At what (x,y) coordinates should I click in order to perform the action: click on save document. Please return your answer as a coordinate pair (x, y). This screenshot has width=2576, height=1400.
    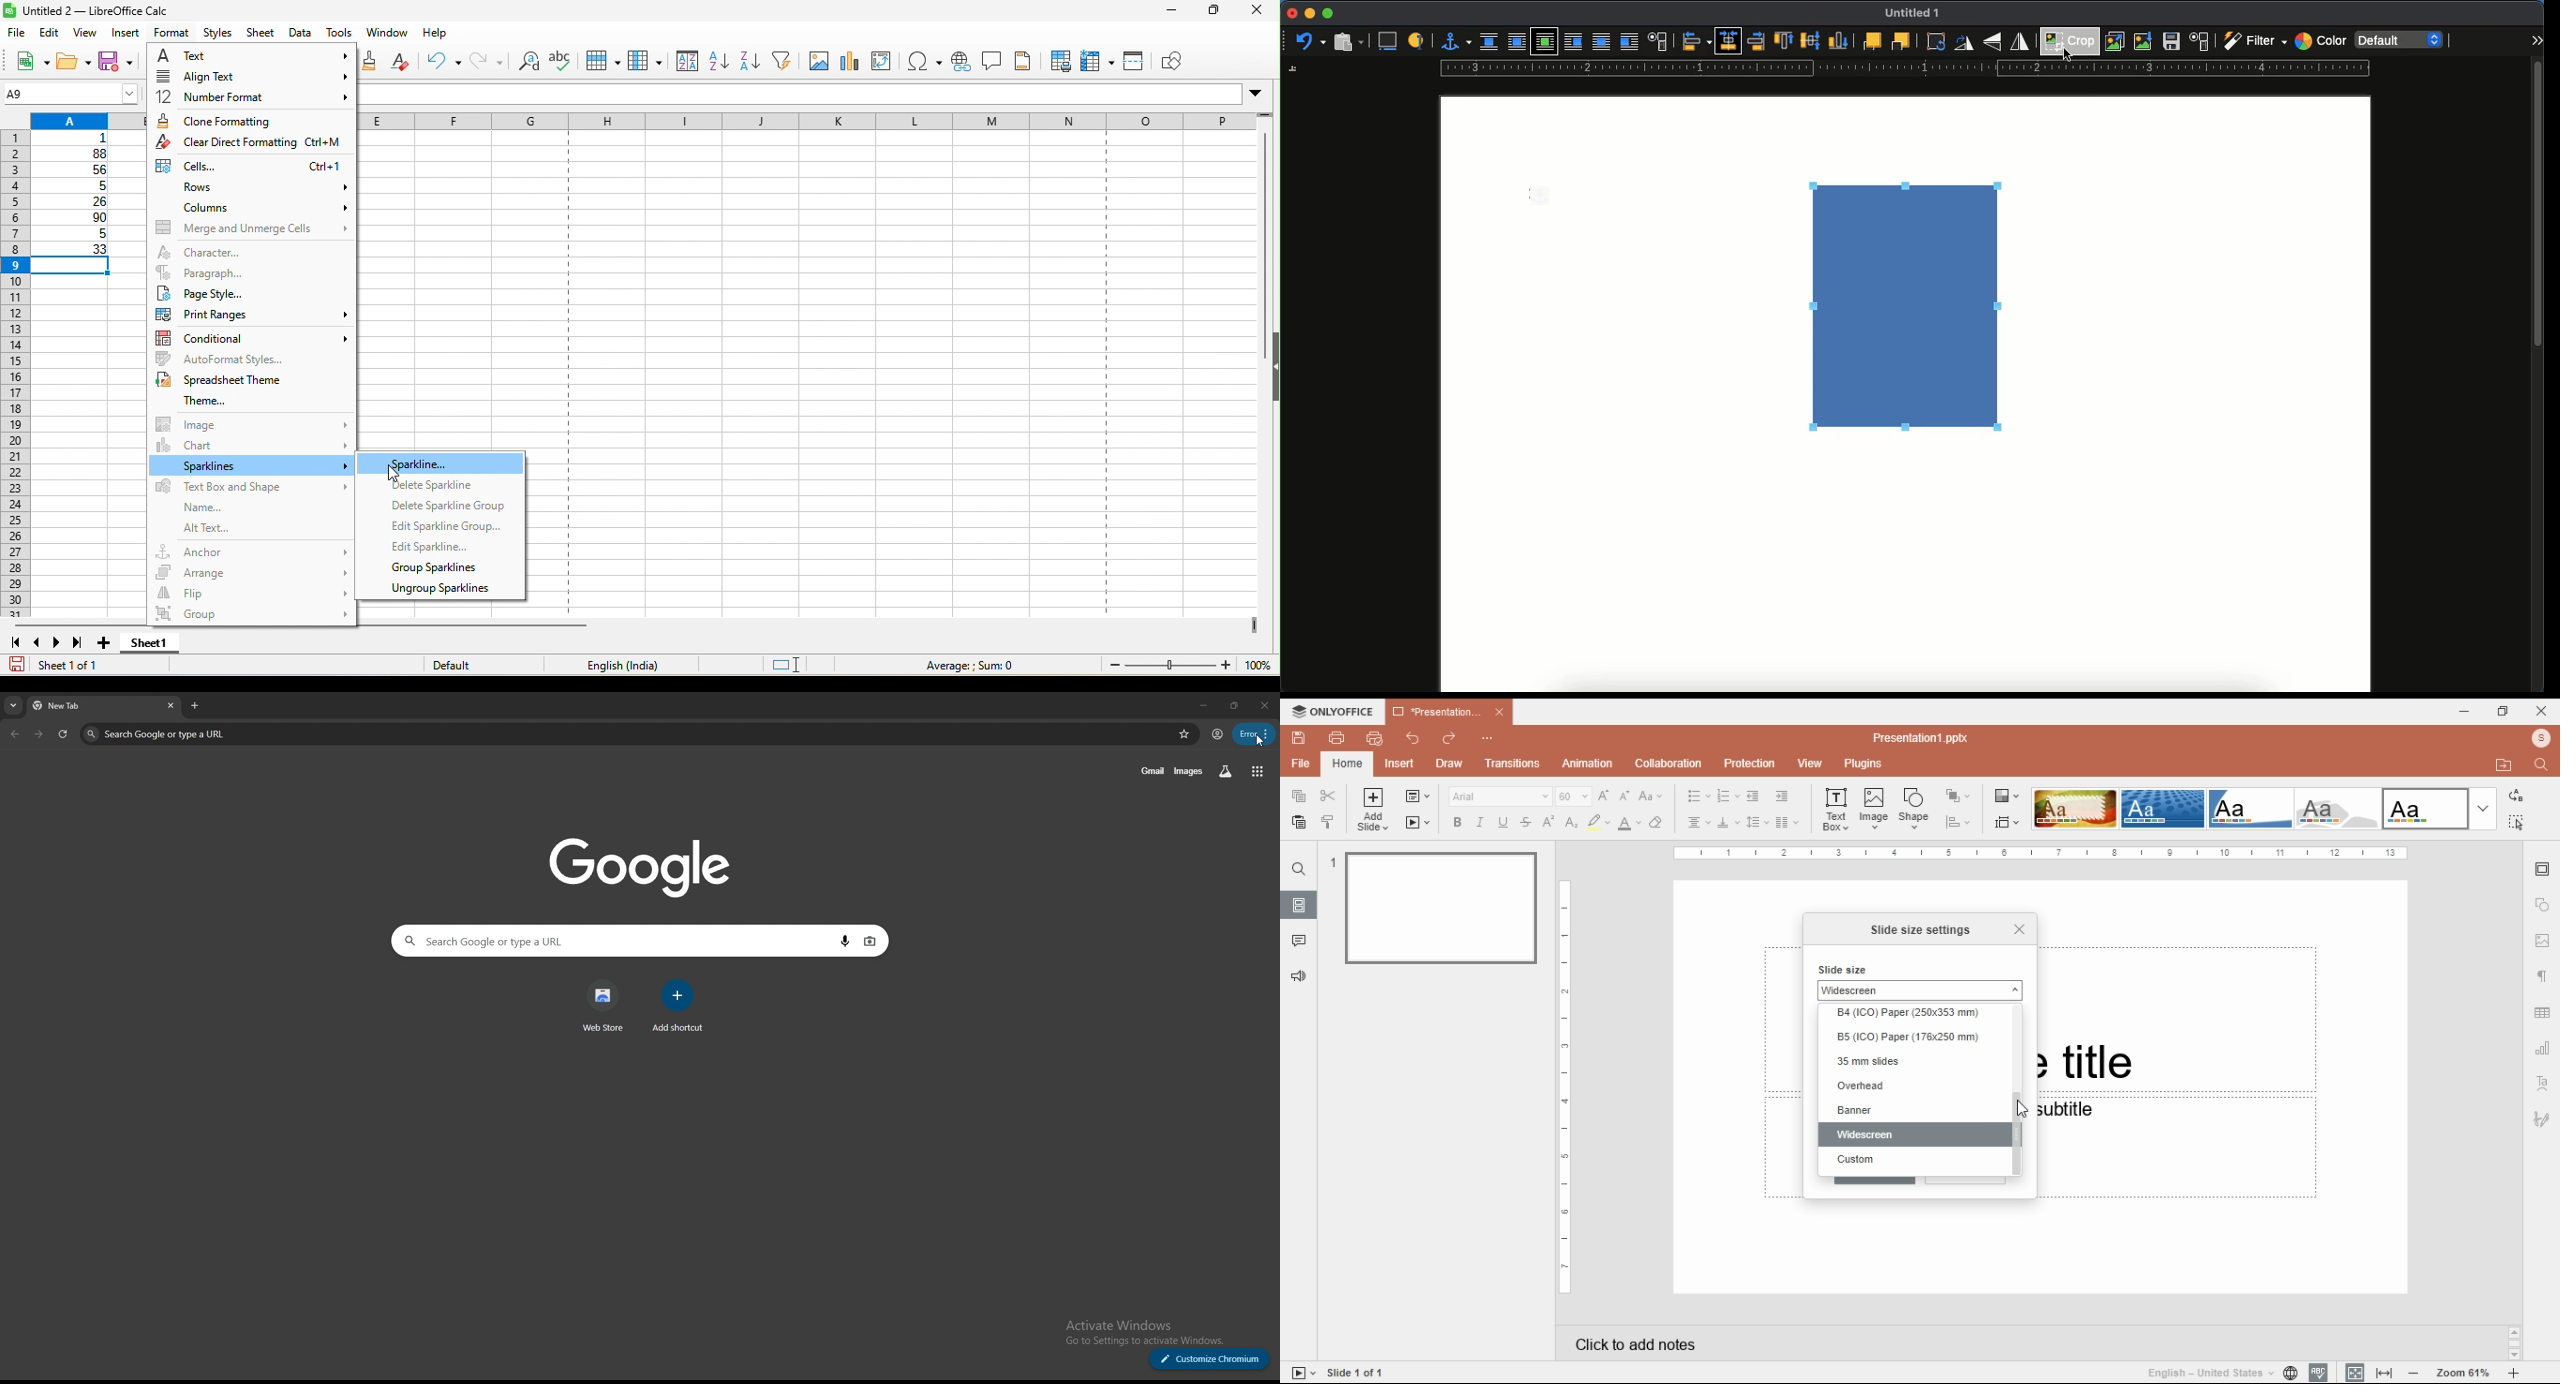
    Looking at the image, I should click on (17, 664).